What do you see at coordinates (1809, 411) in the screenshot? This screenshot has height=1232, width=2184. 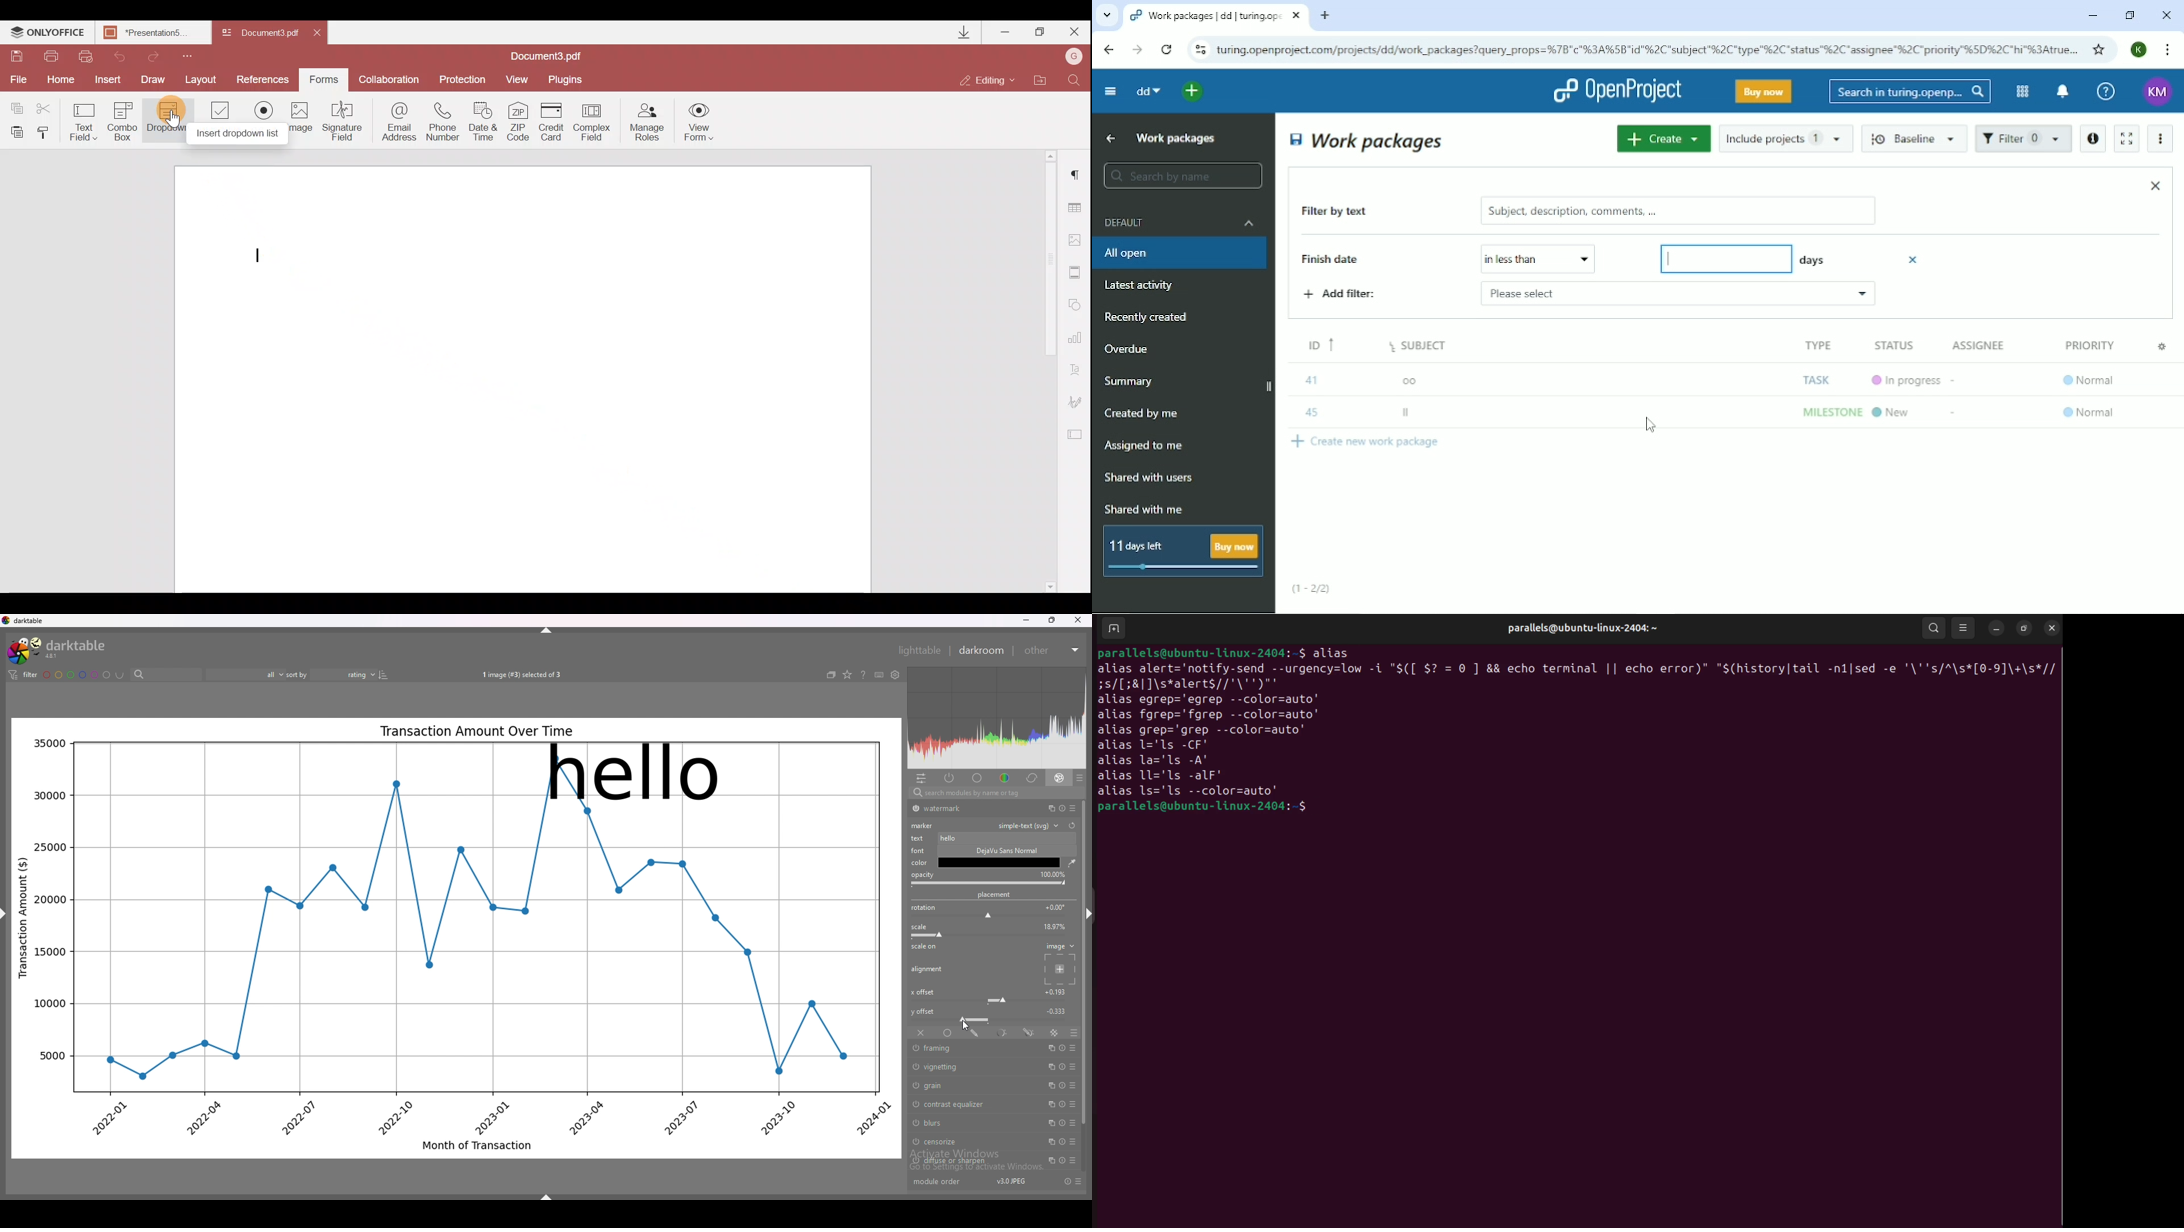 I see `` at bounding box center [1809, 411].